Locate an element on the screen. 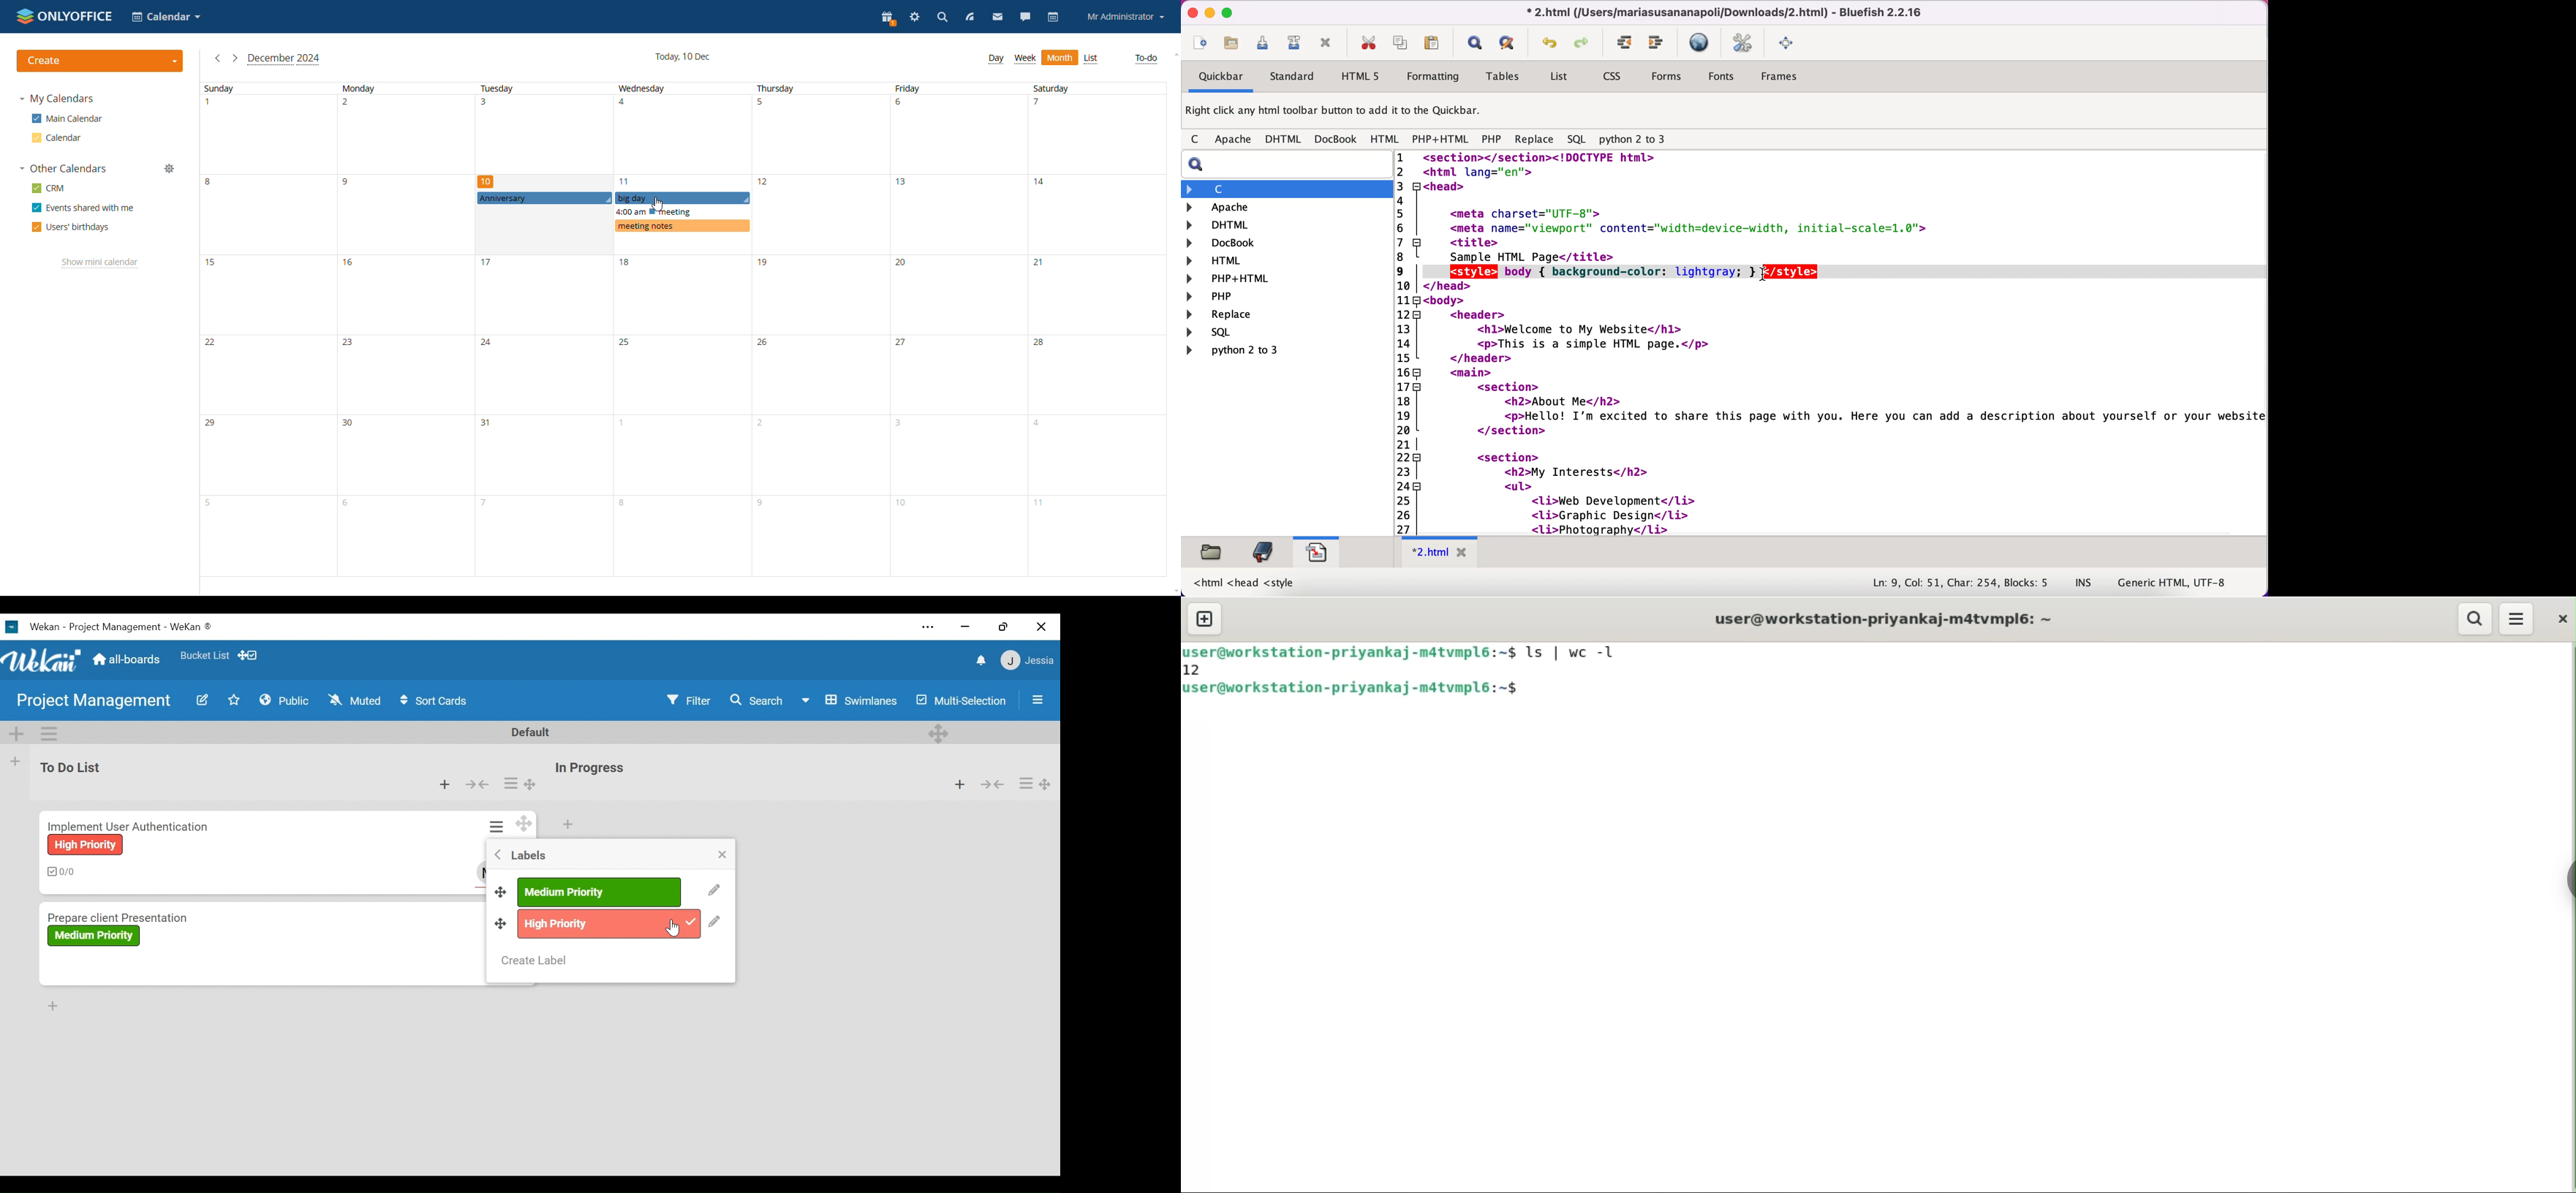  Home (all-boards) is located at coordinates (125, 659).